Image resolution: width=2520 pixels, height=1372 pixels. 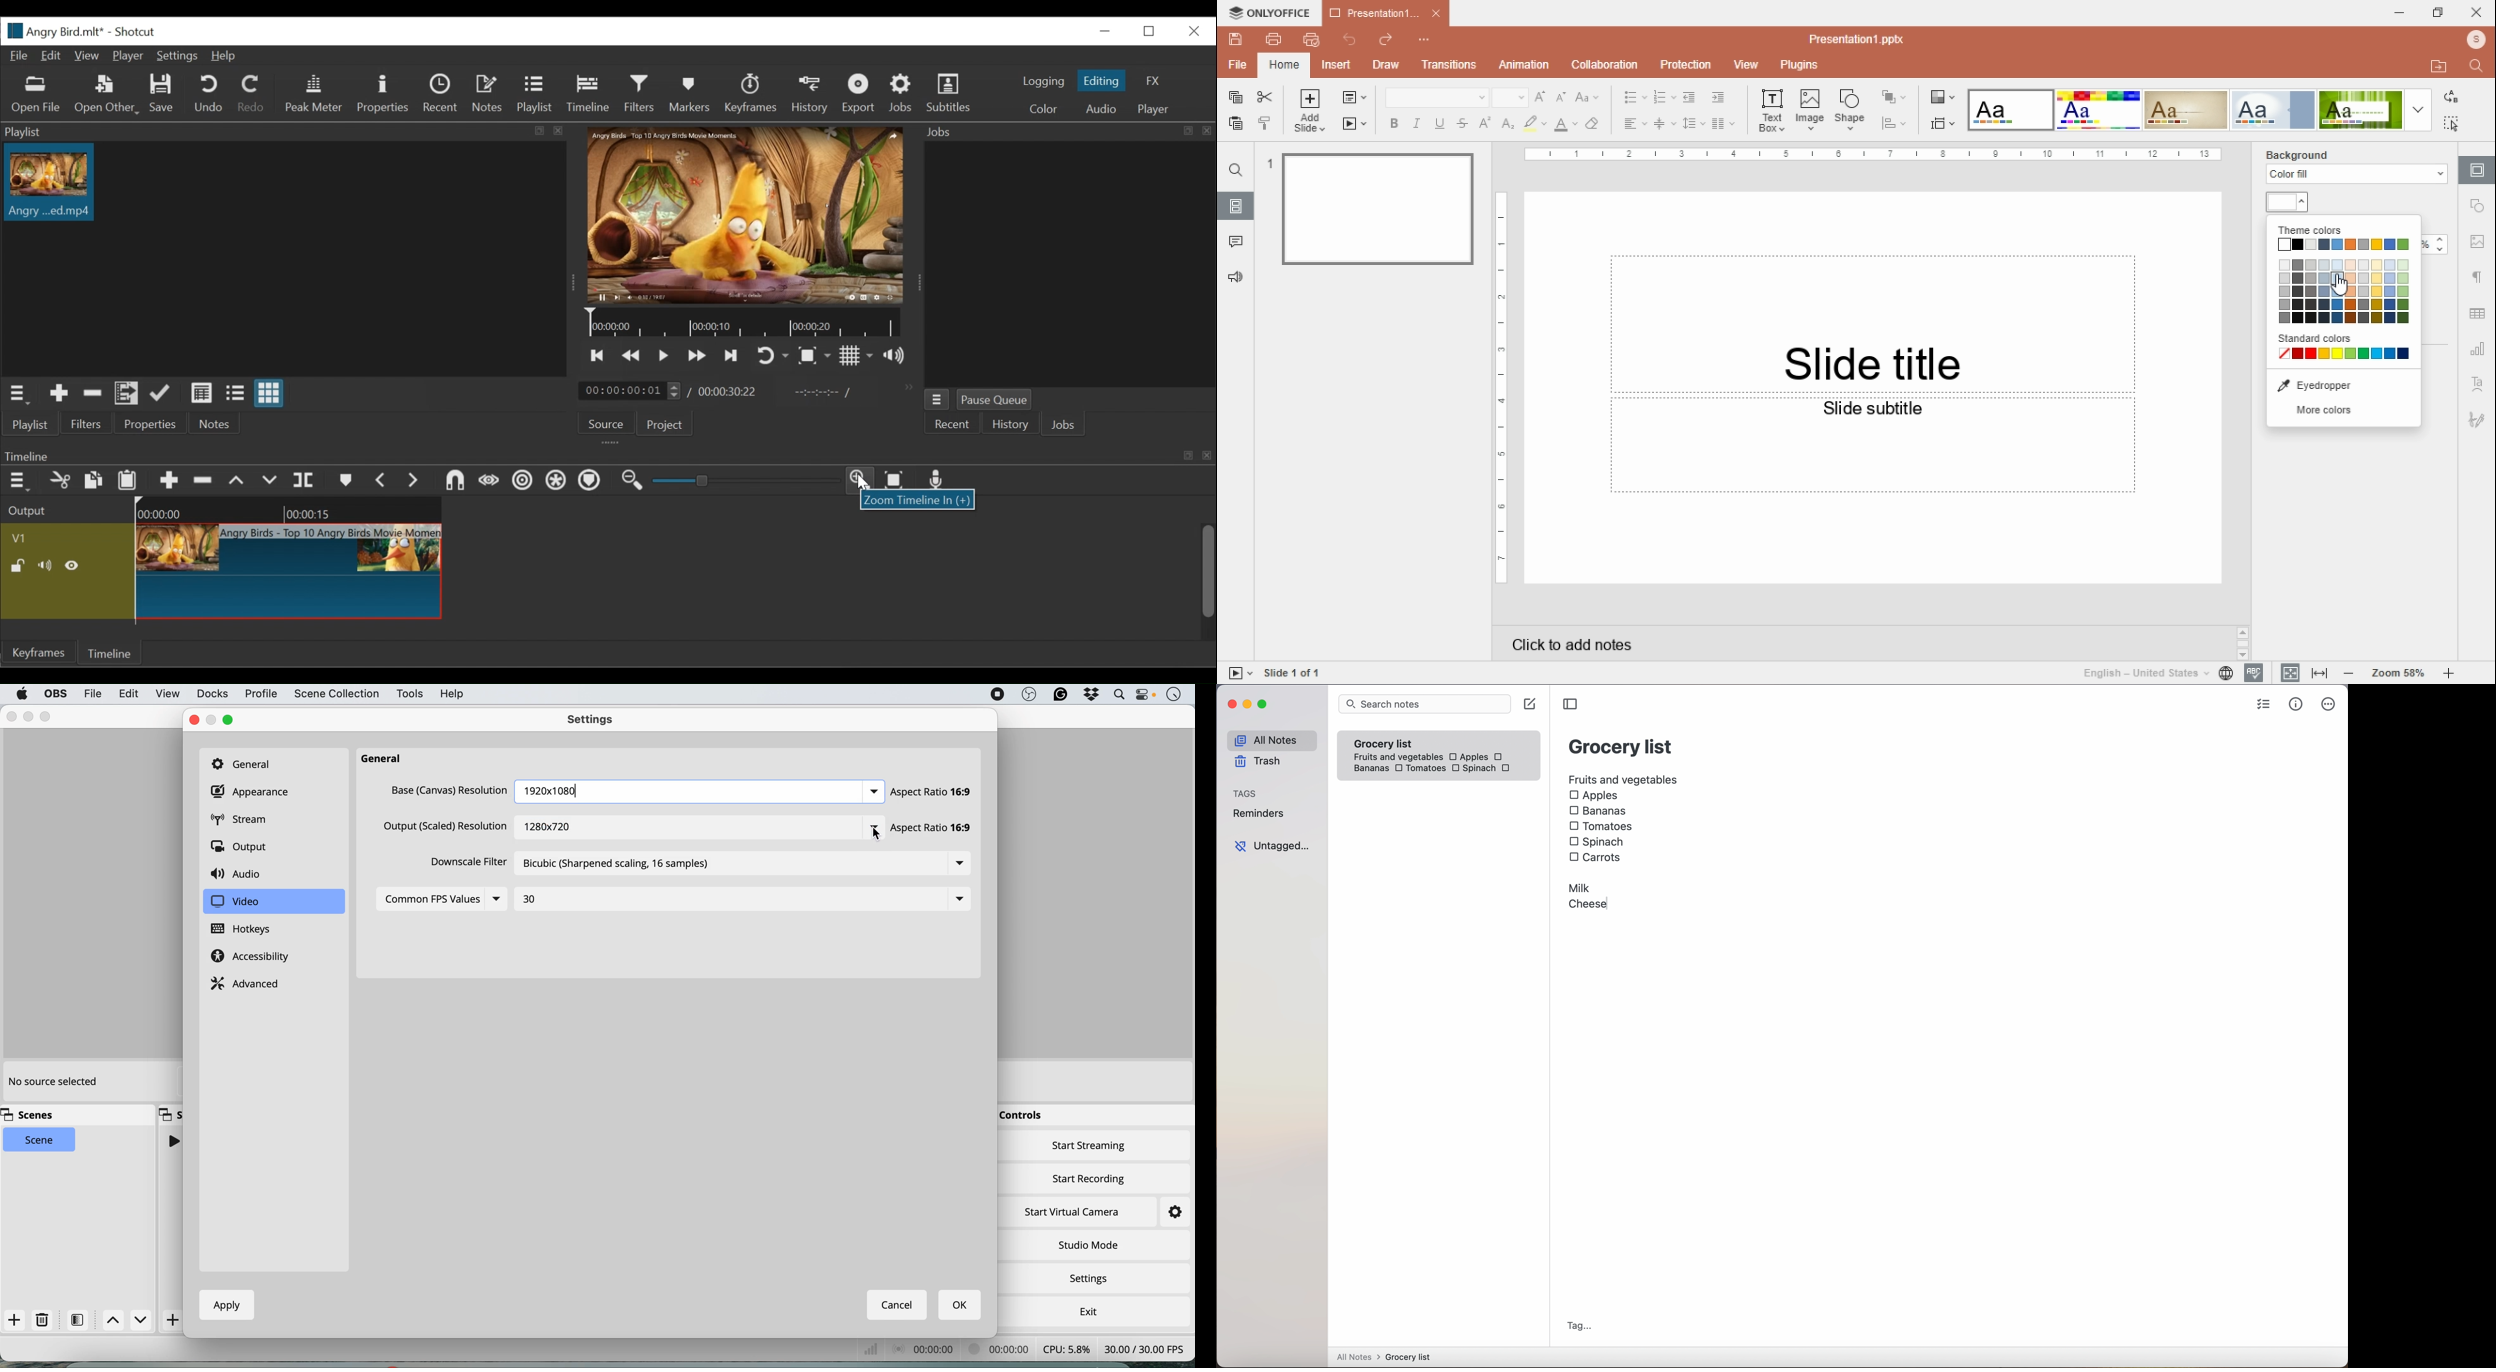 What do you see at coordinates (2329, 706) in the screenshot?
I see `more options` at bounding box center [2329, 706].